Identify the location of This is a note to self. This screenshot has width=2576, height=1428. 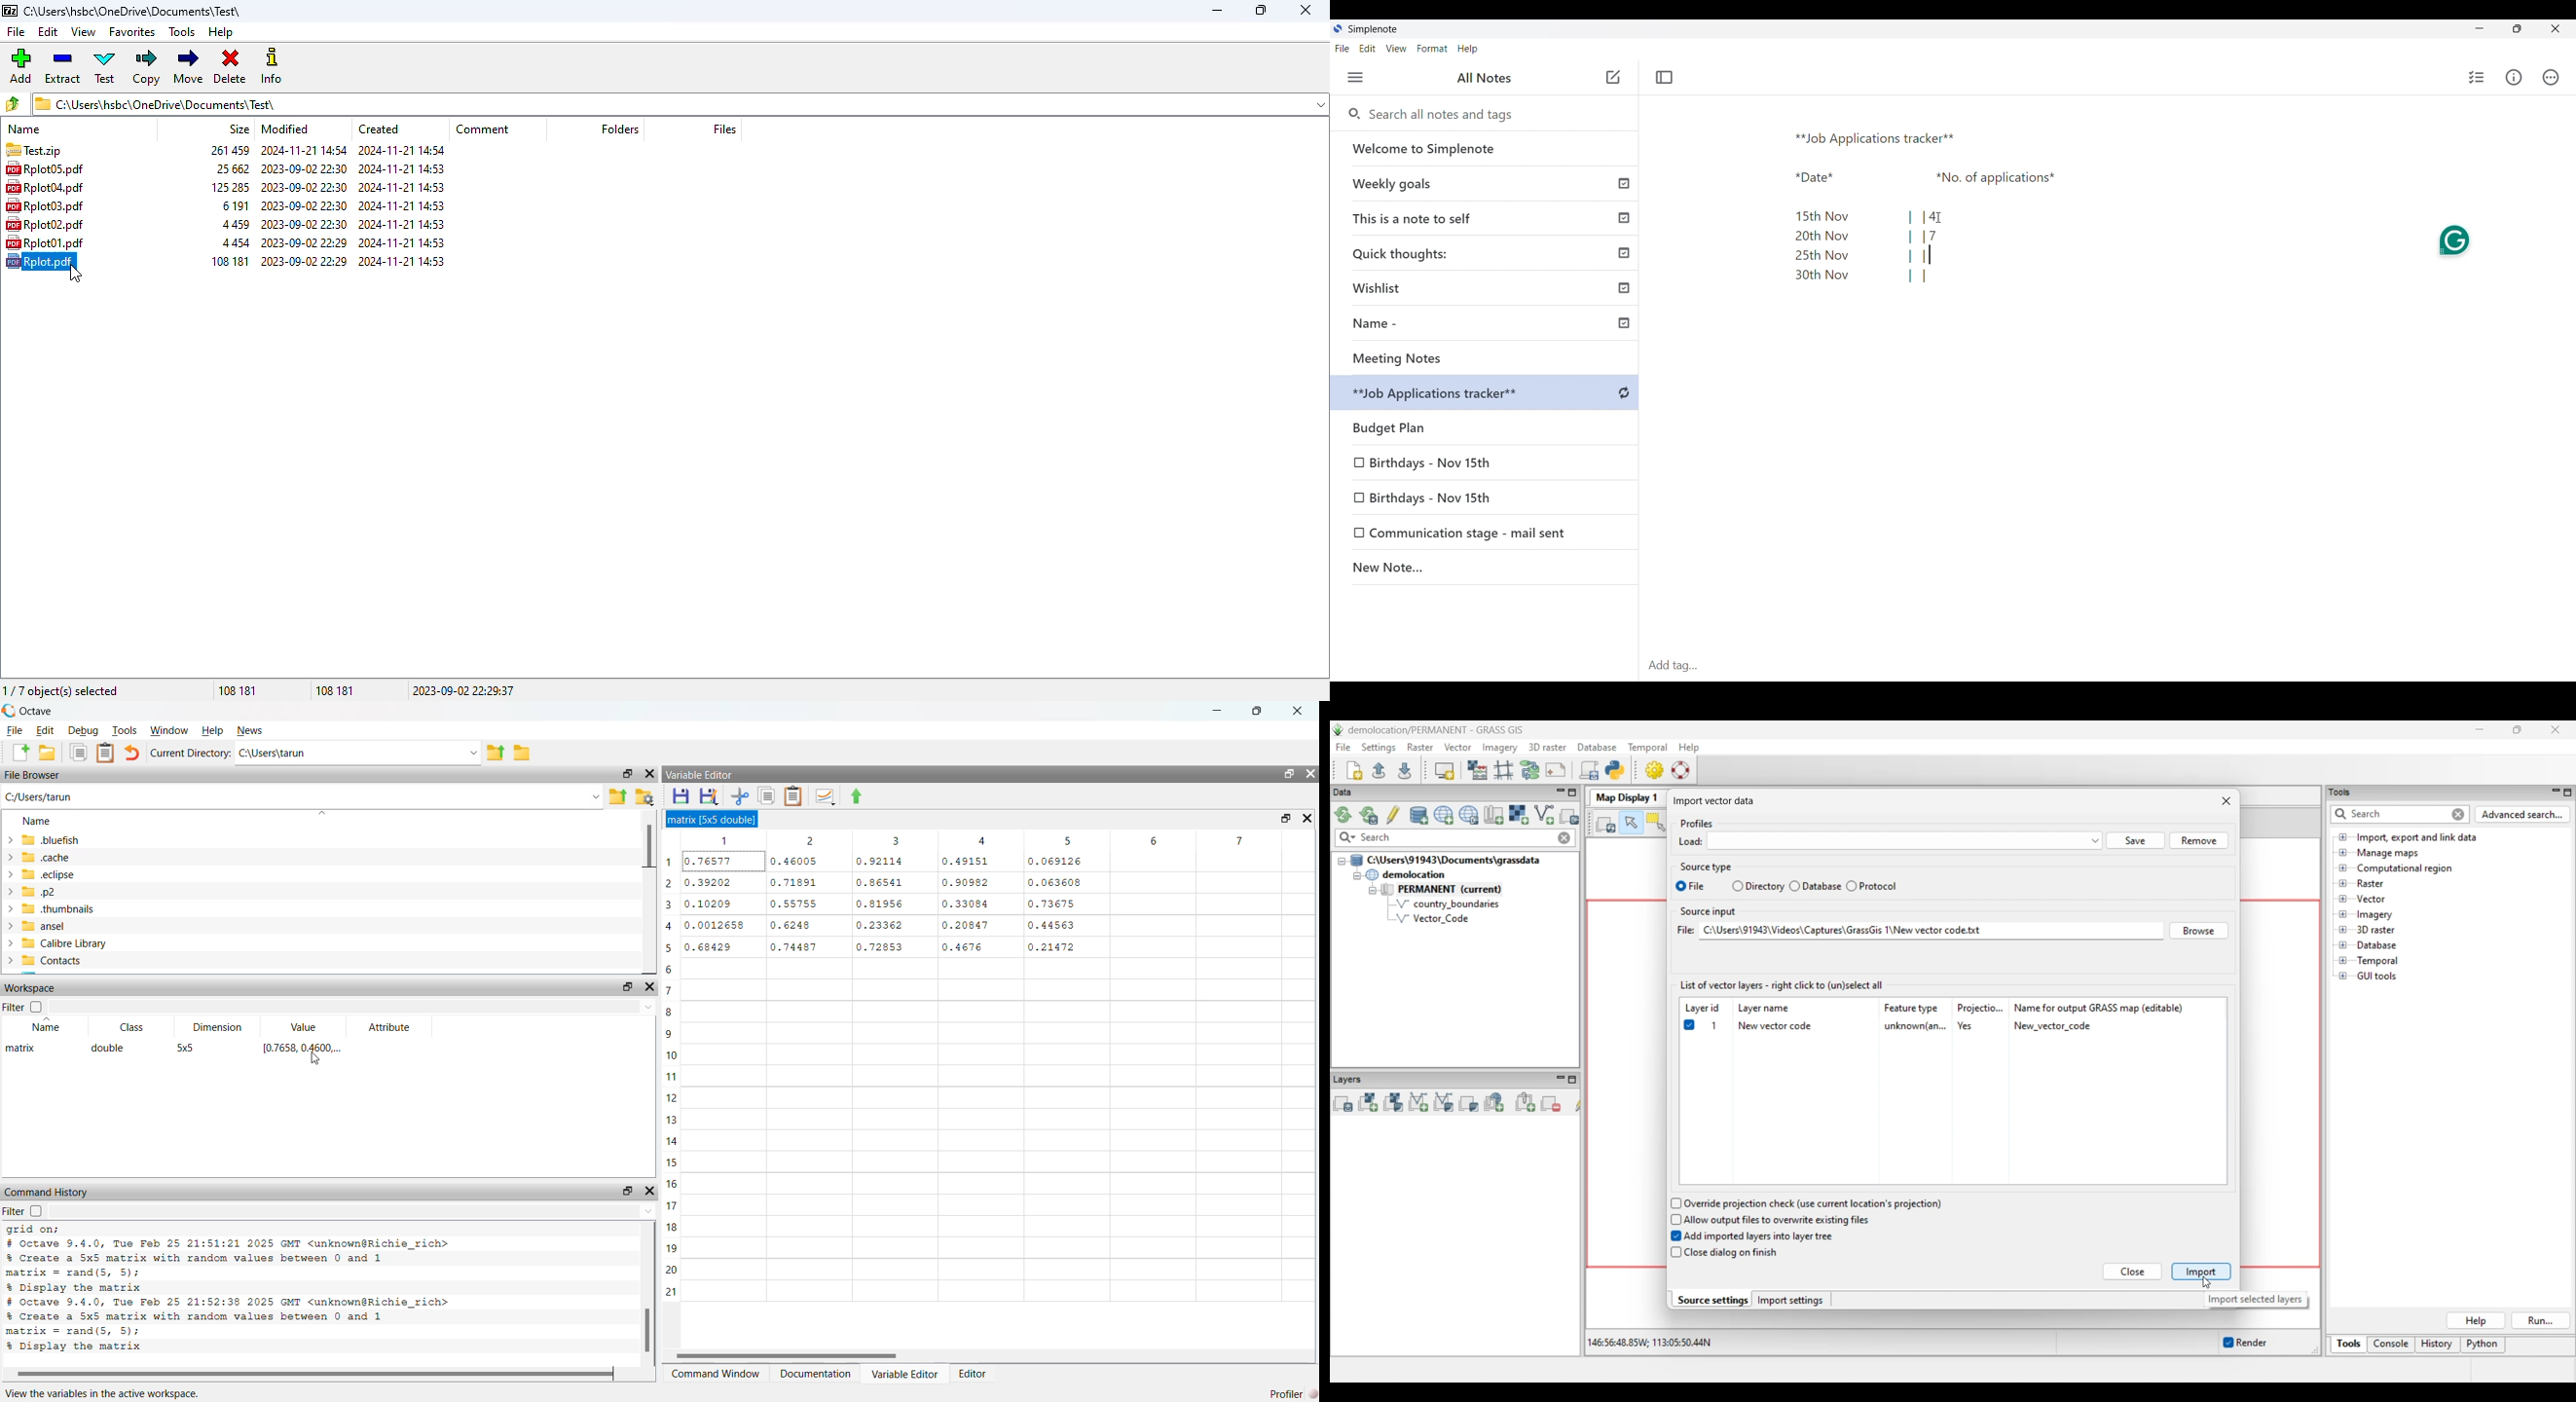
(1486, 217).